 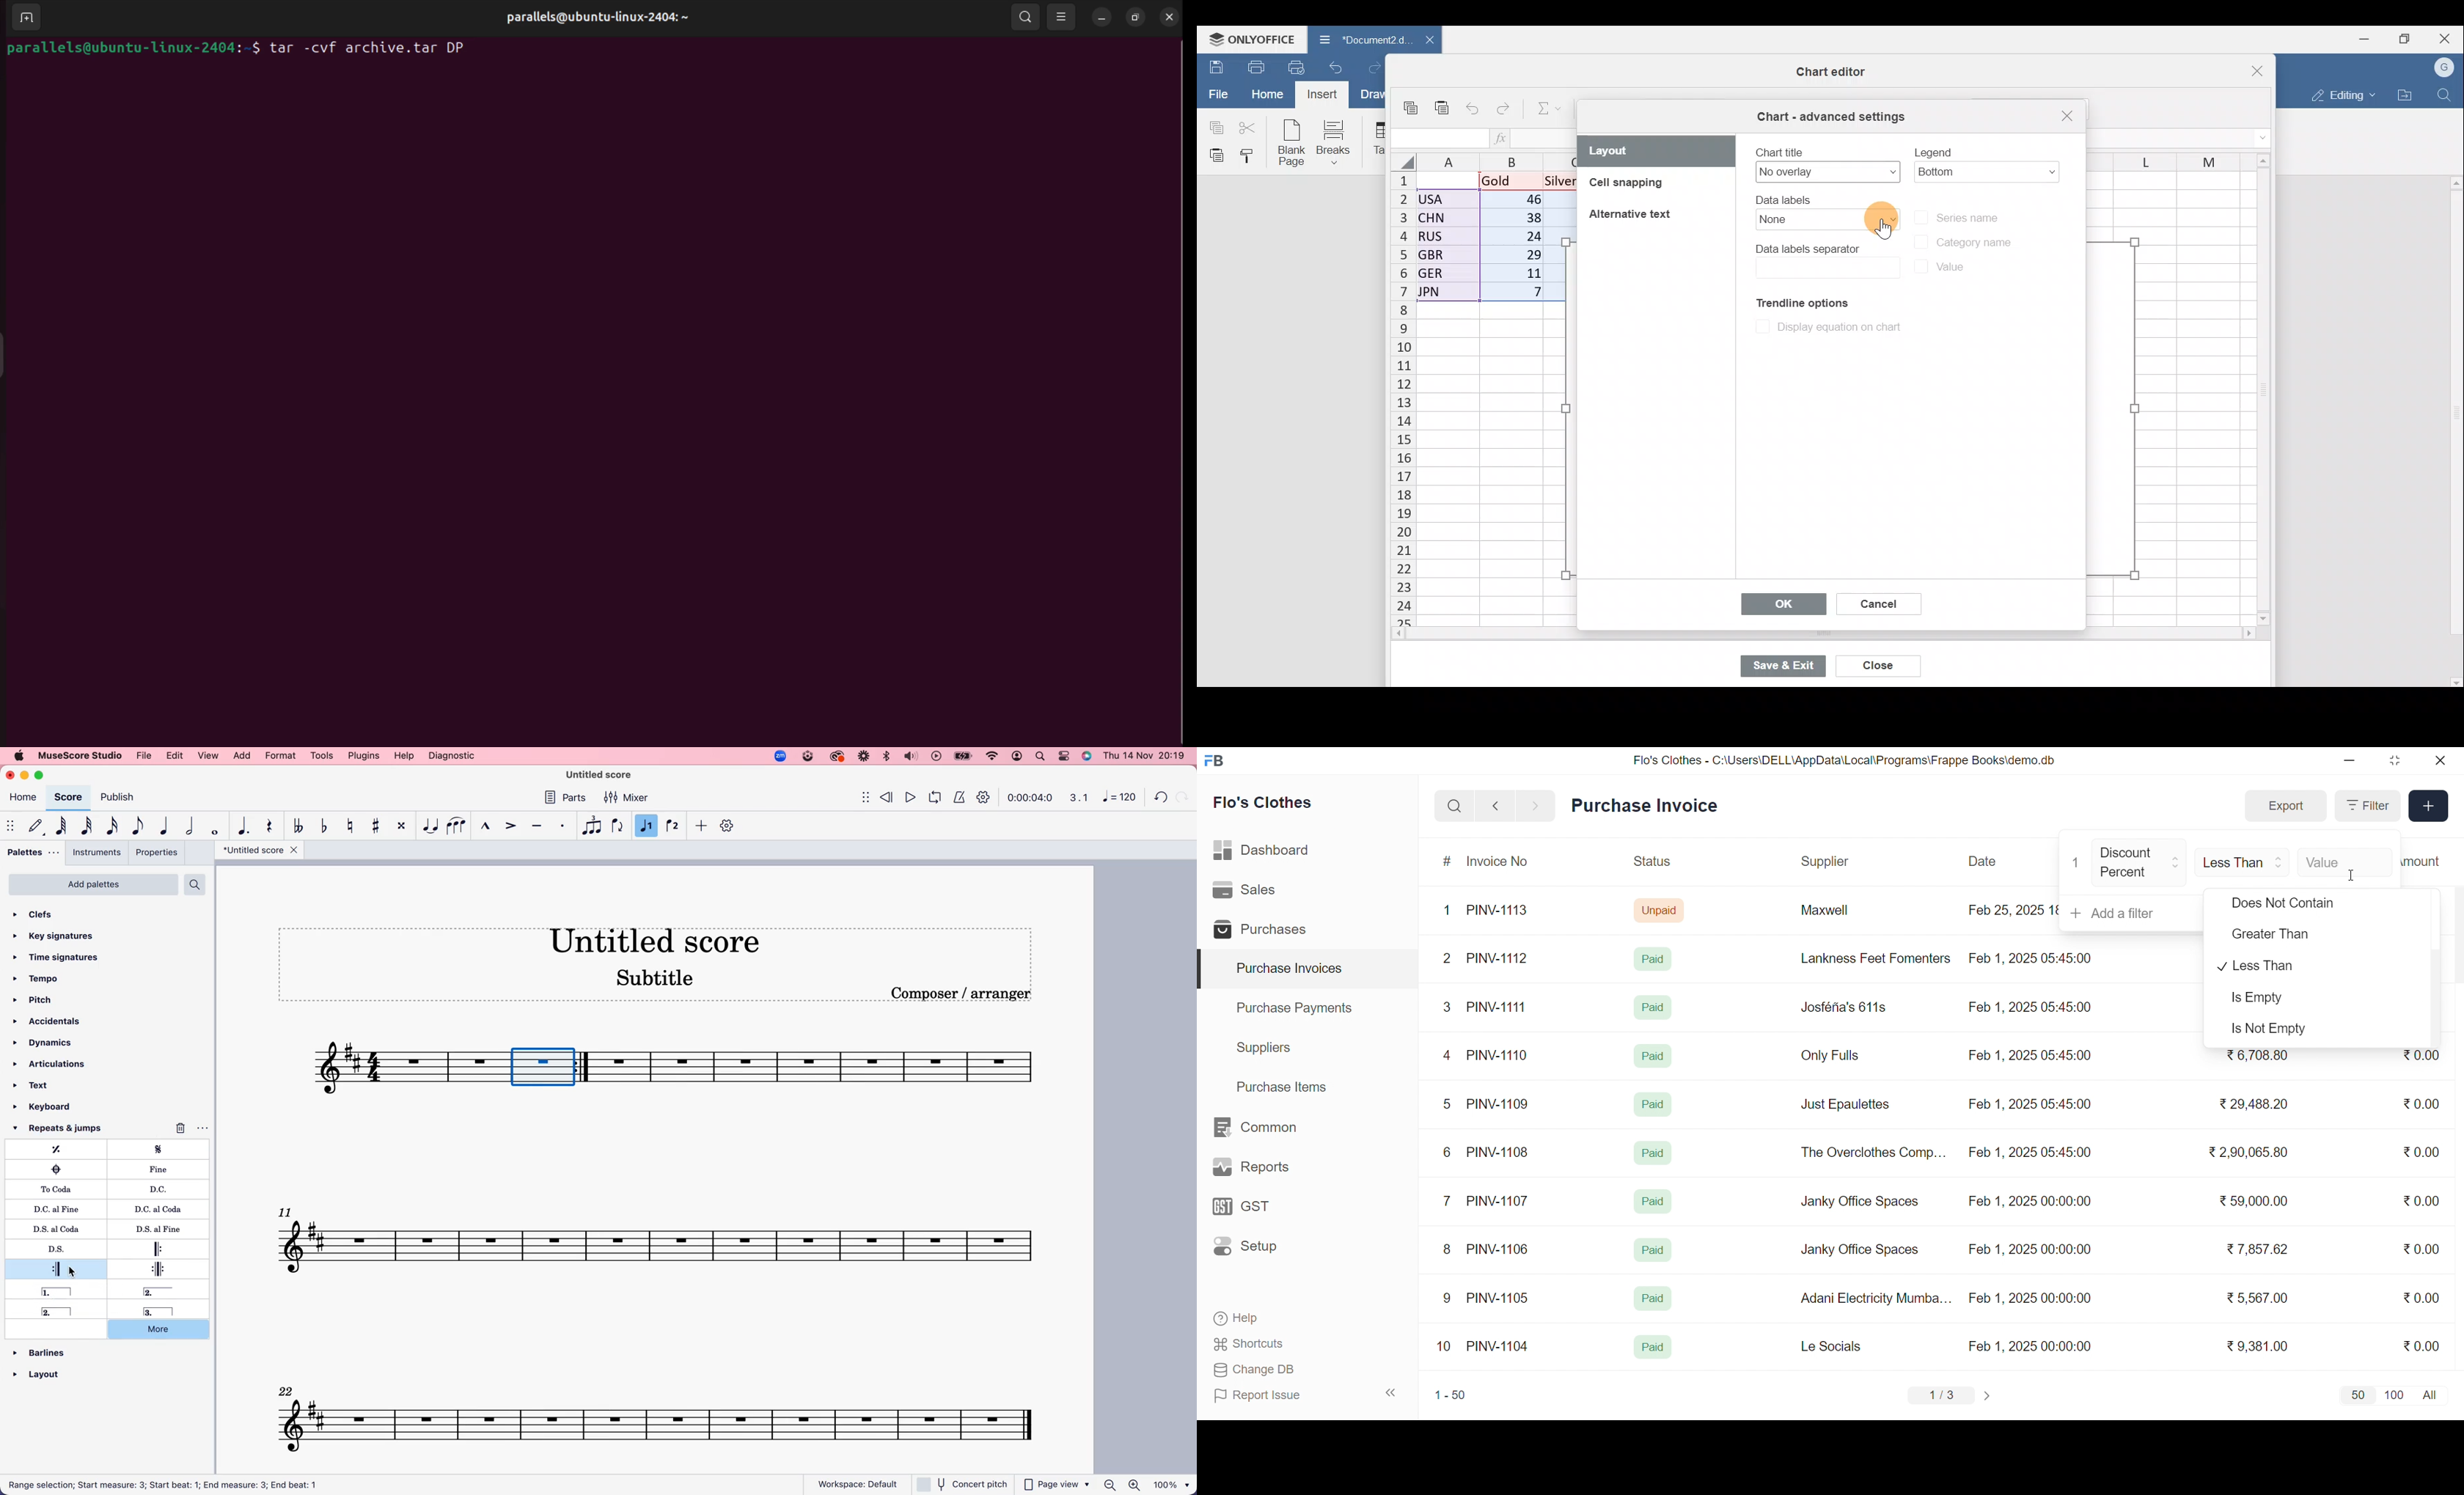 I want to click on wifi, so click(x=994, y=756).